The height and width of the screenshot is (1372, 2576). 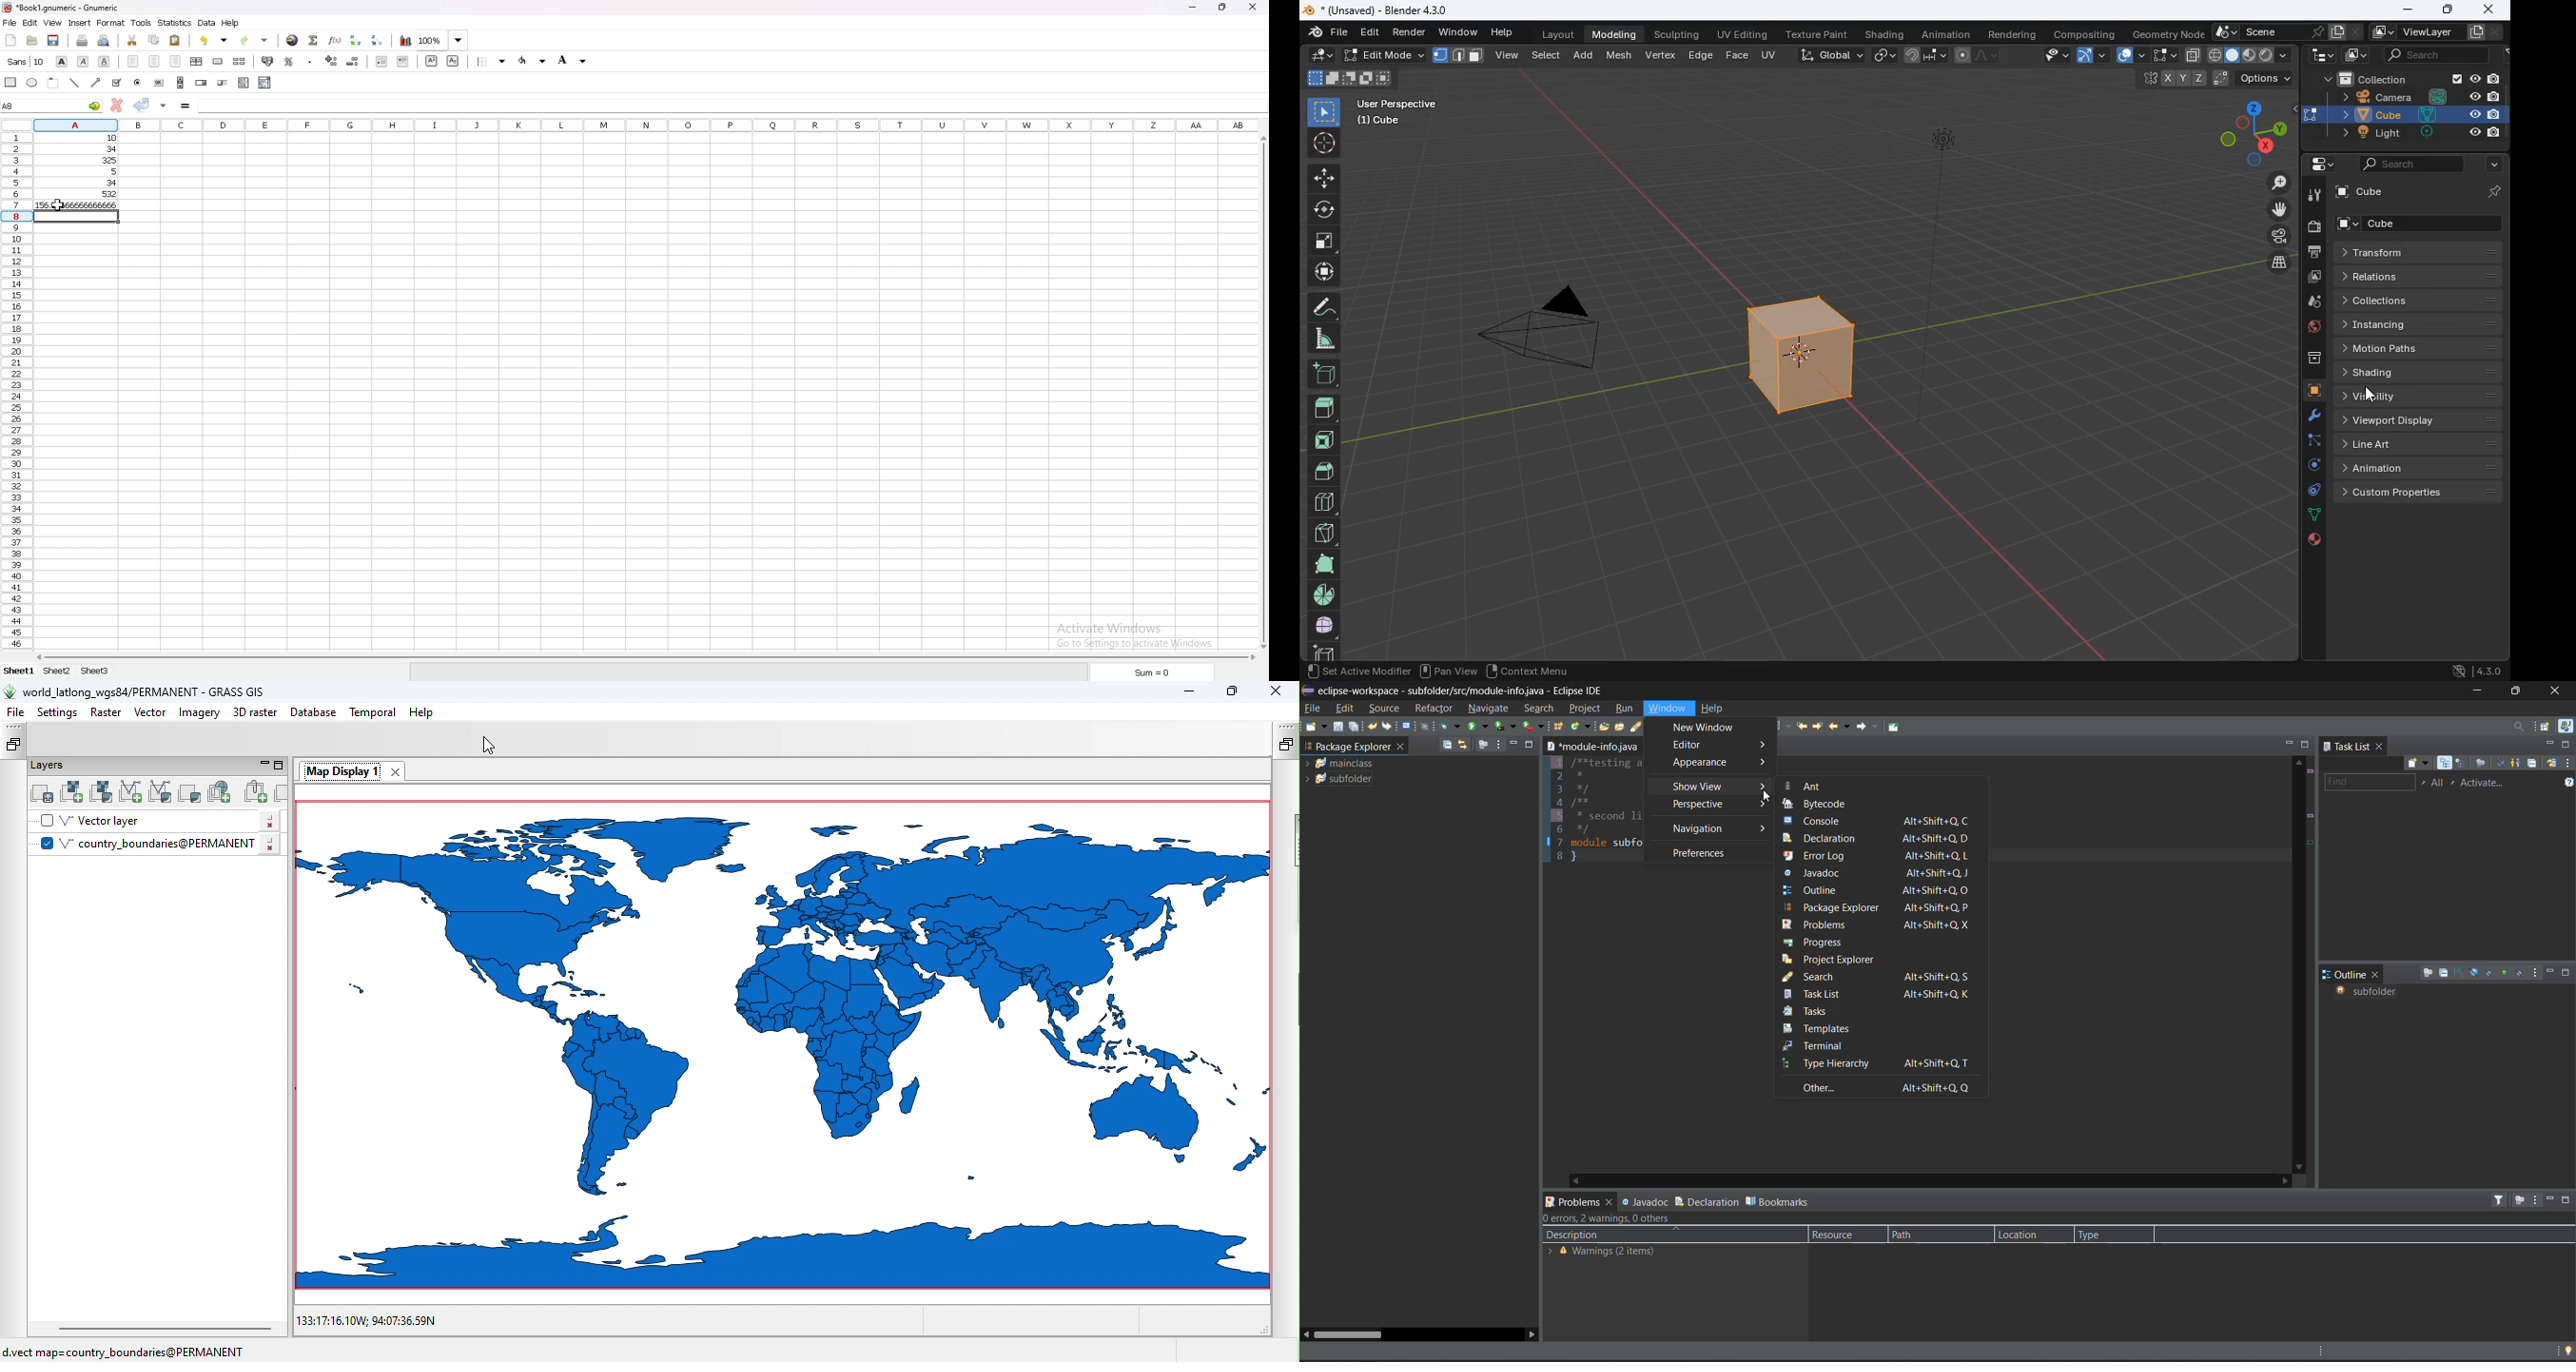 I want to click on scroll bar, so click(x=181, y=82).